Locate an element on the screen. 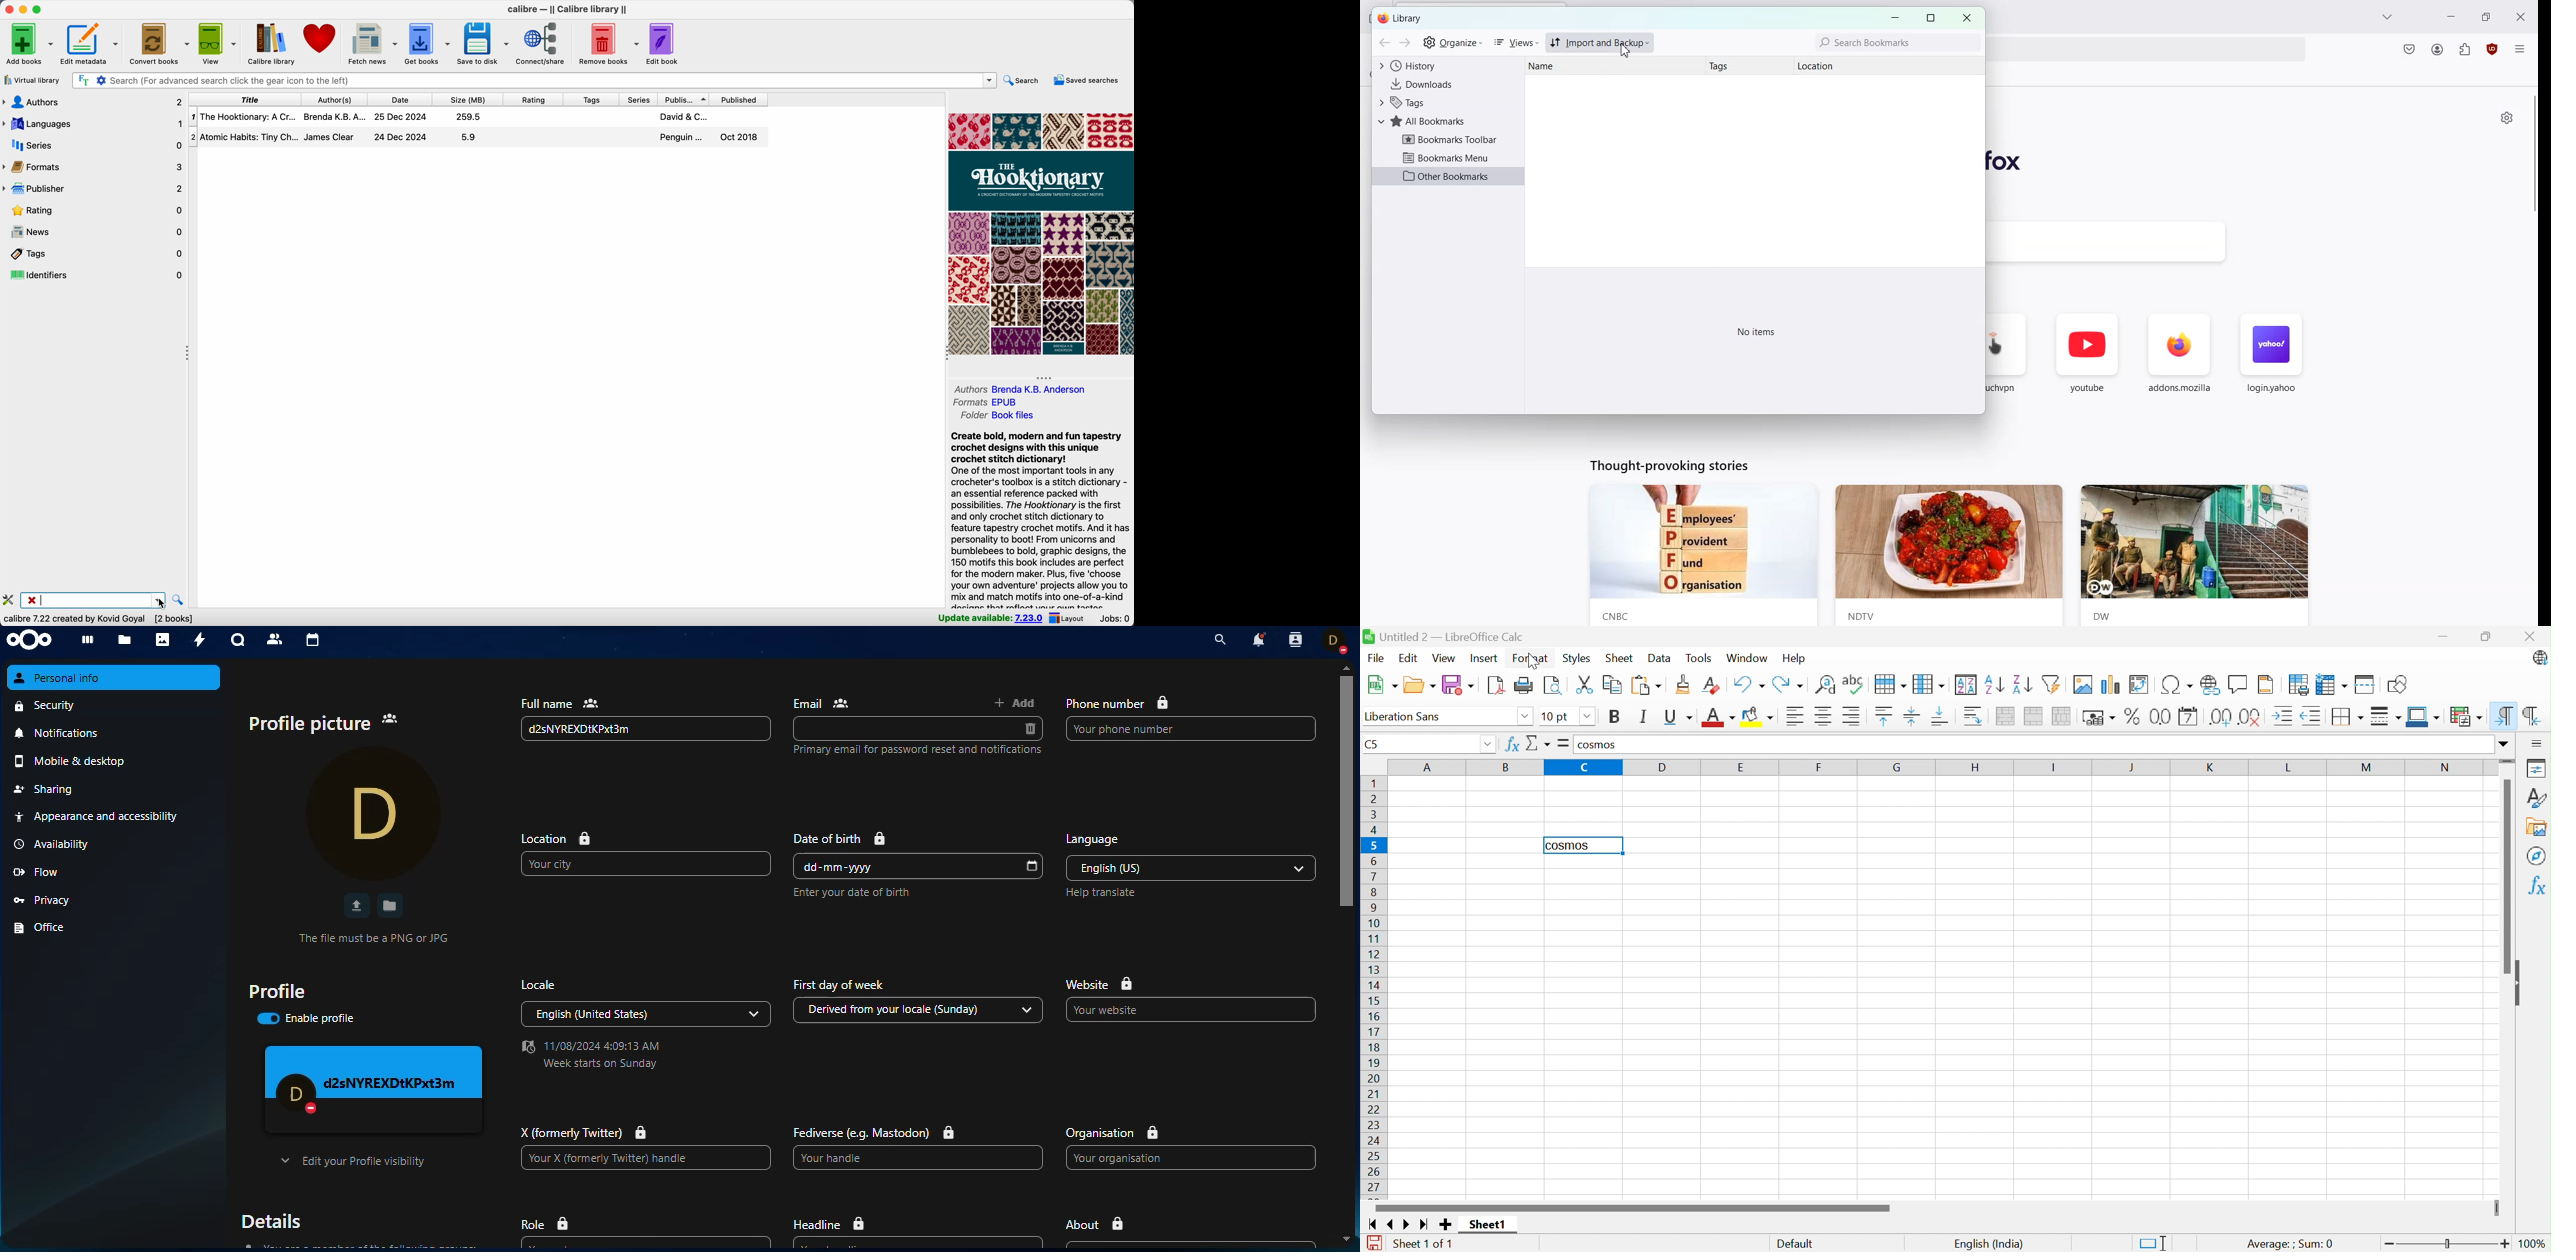  minimize is located at coordinates (24, 8).